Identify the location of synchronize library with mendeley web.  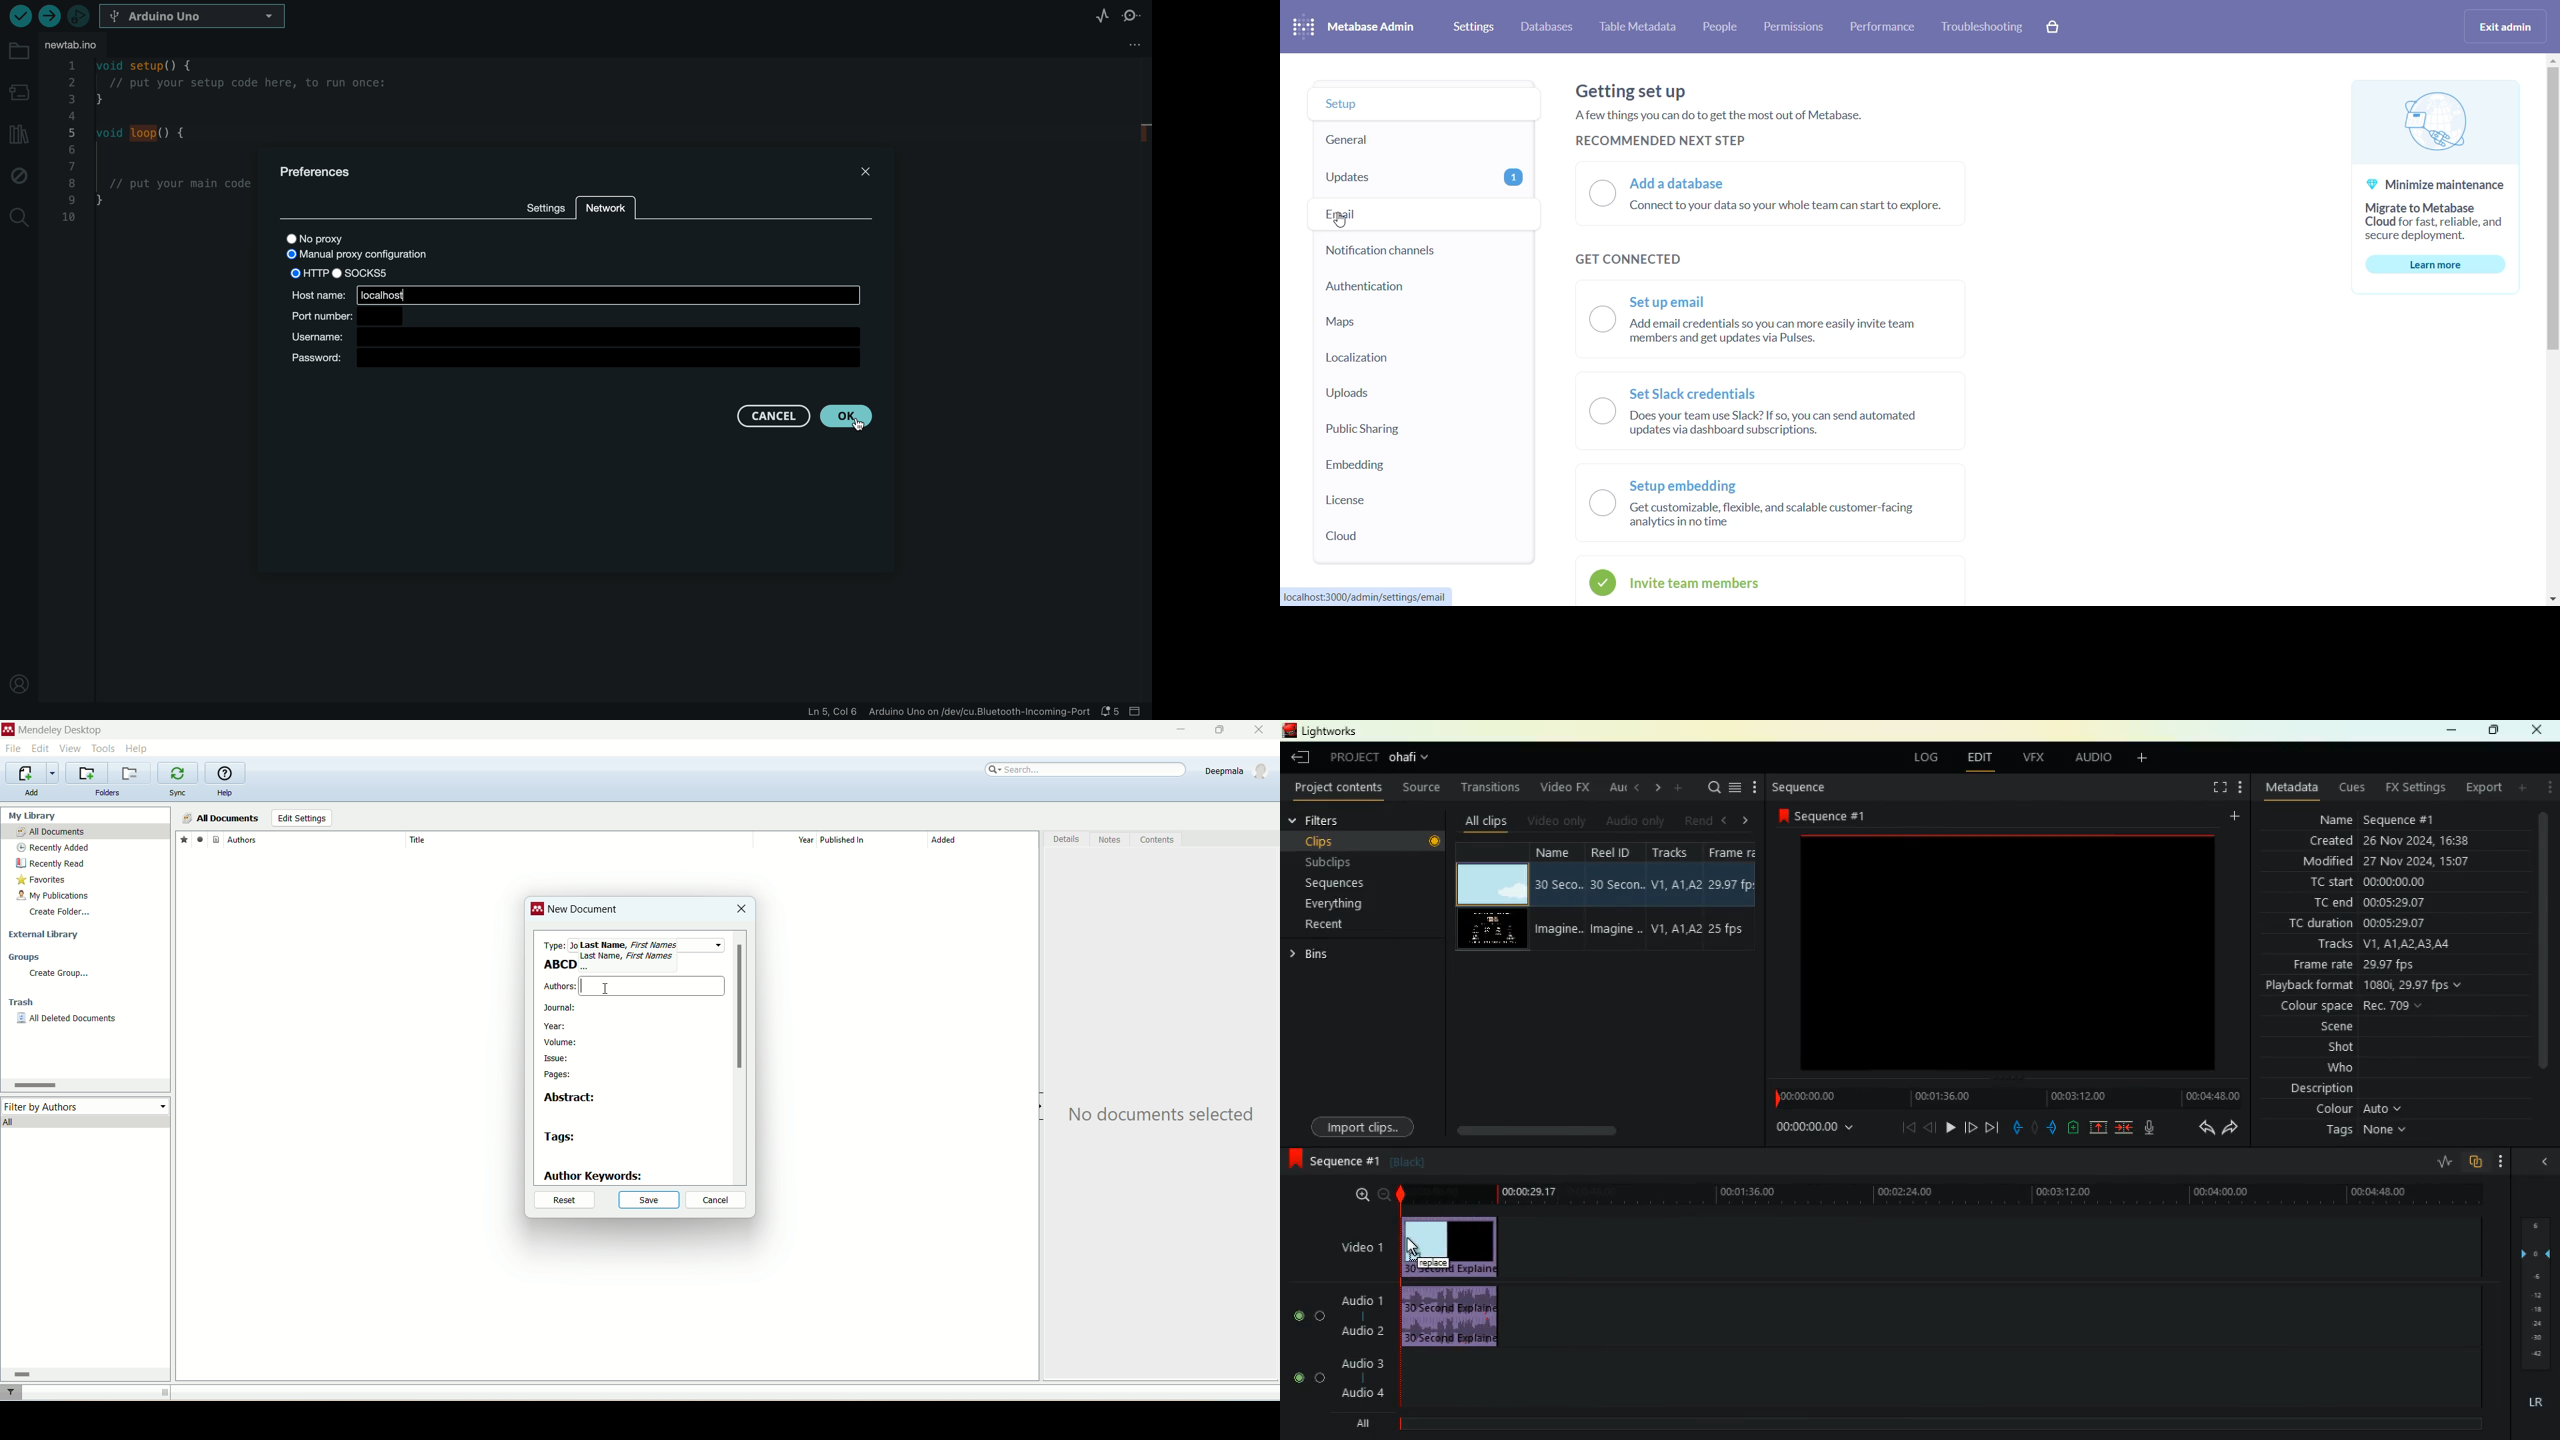
(179, 773).